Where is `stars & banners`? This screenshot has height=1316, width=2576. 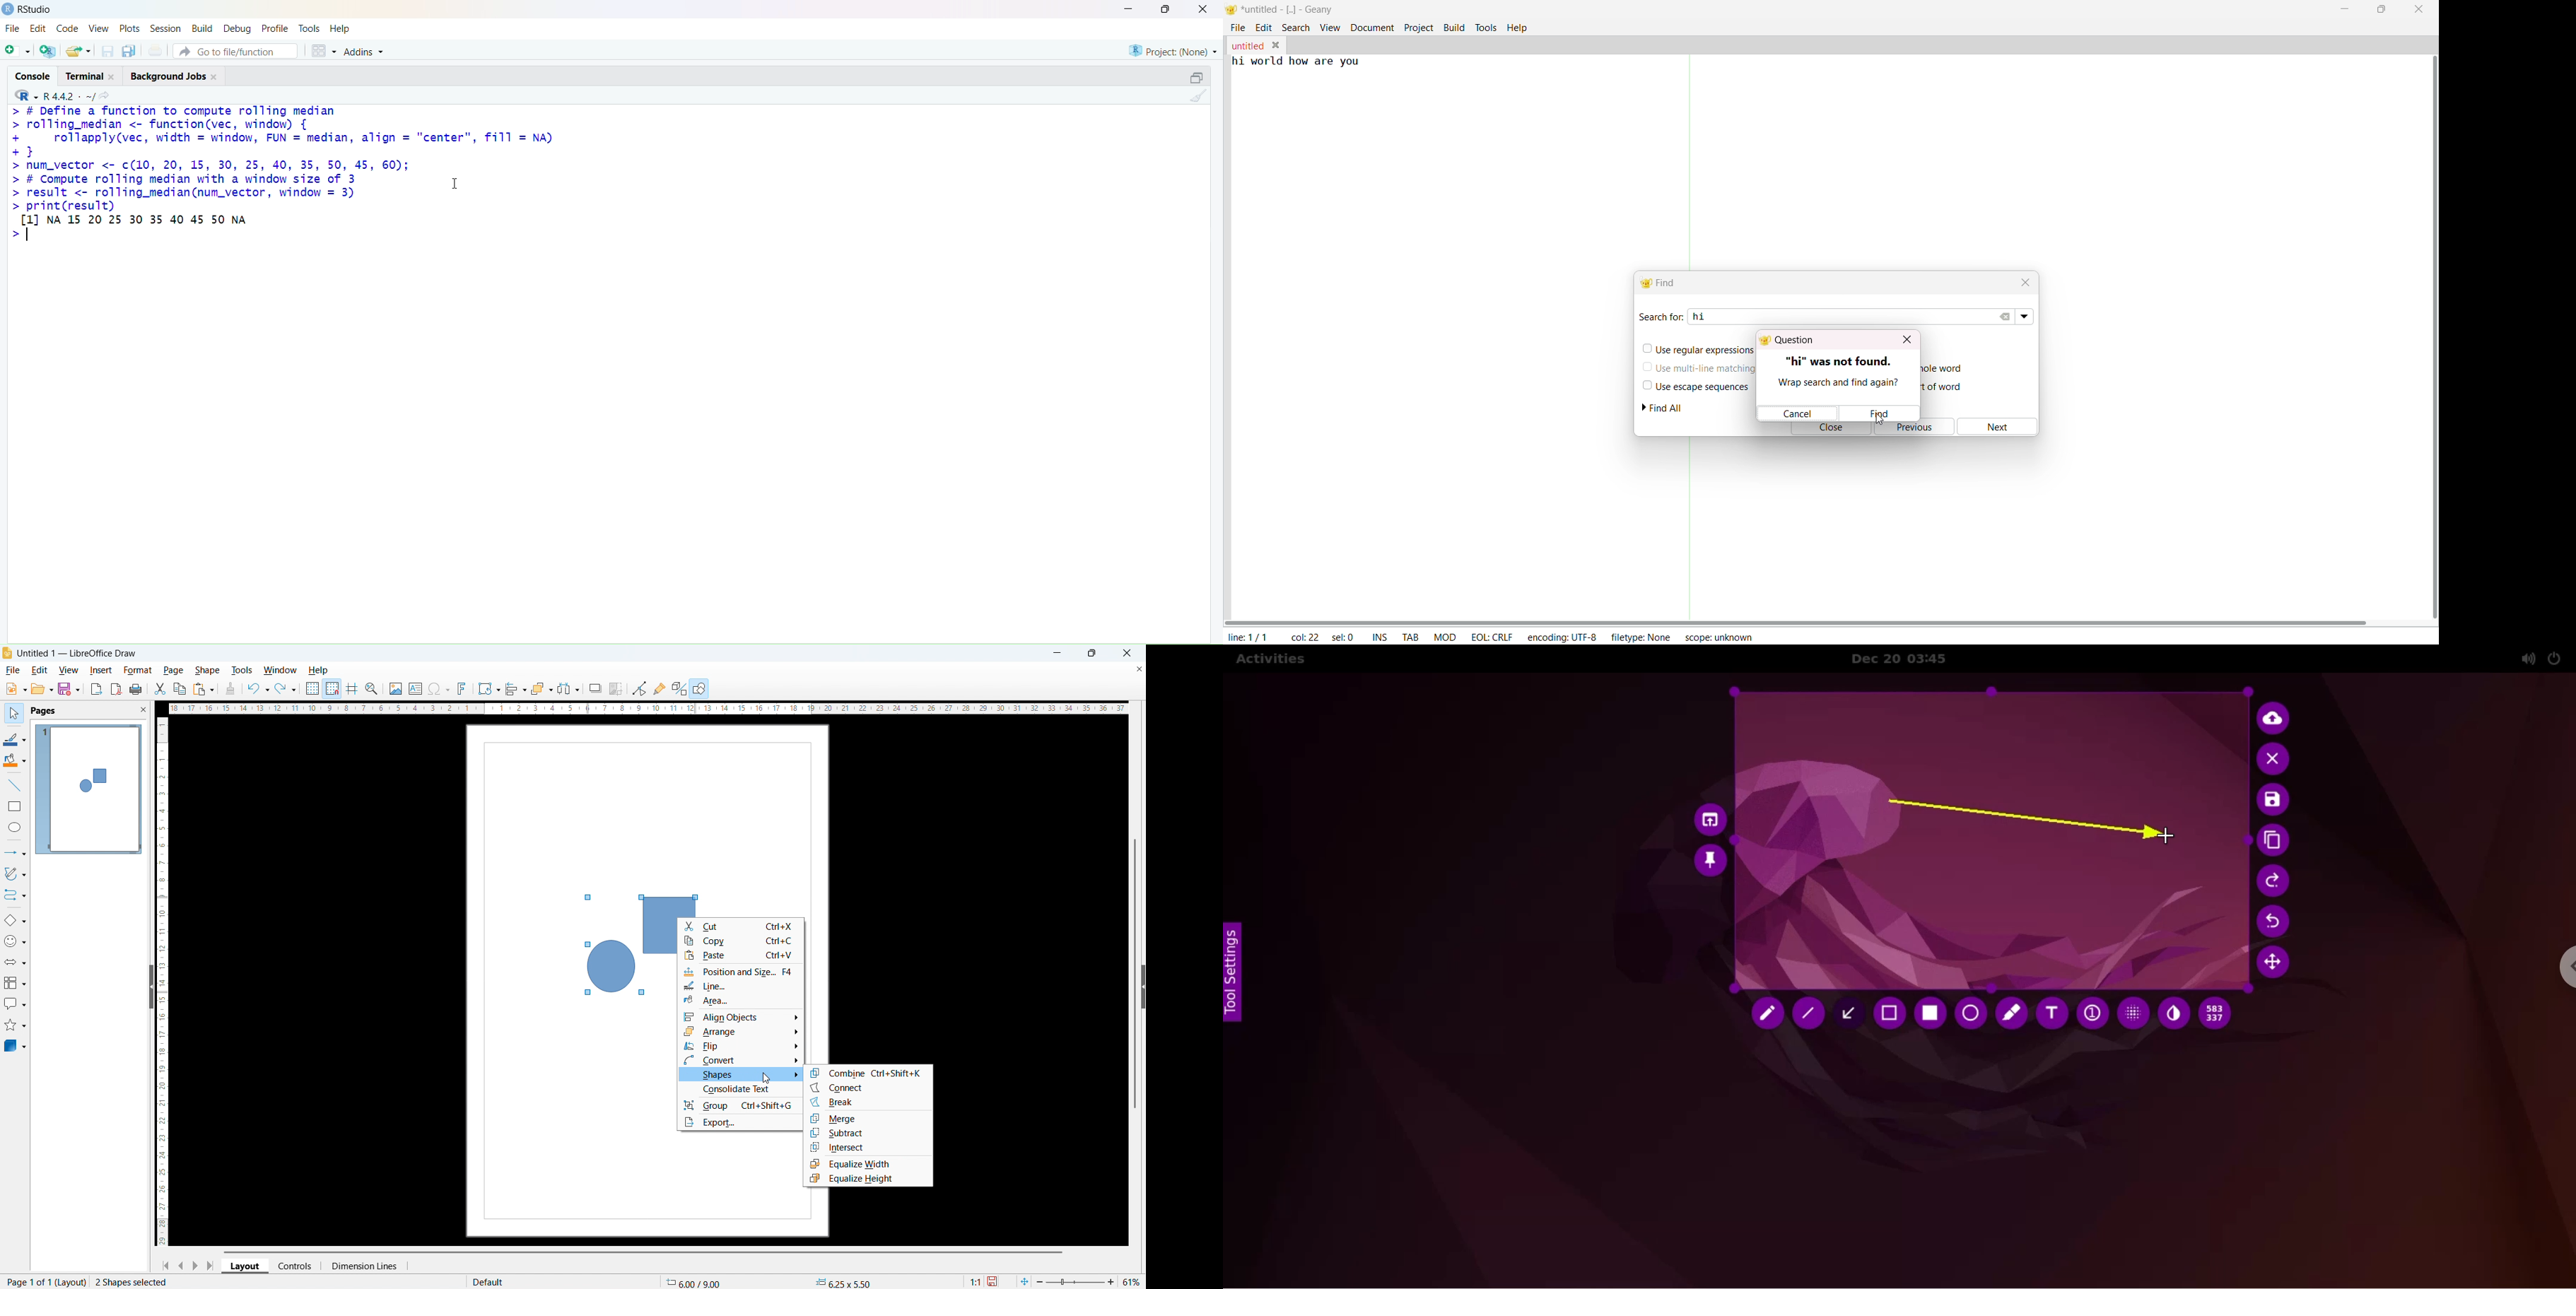
stars & banners is located at coordinates (16, 1026).